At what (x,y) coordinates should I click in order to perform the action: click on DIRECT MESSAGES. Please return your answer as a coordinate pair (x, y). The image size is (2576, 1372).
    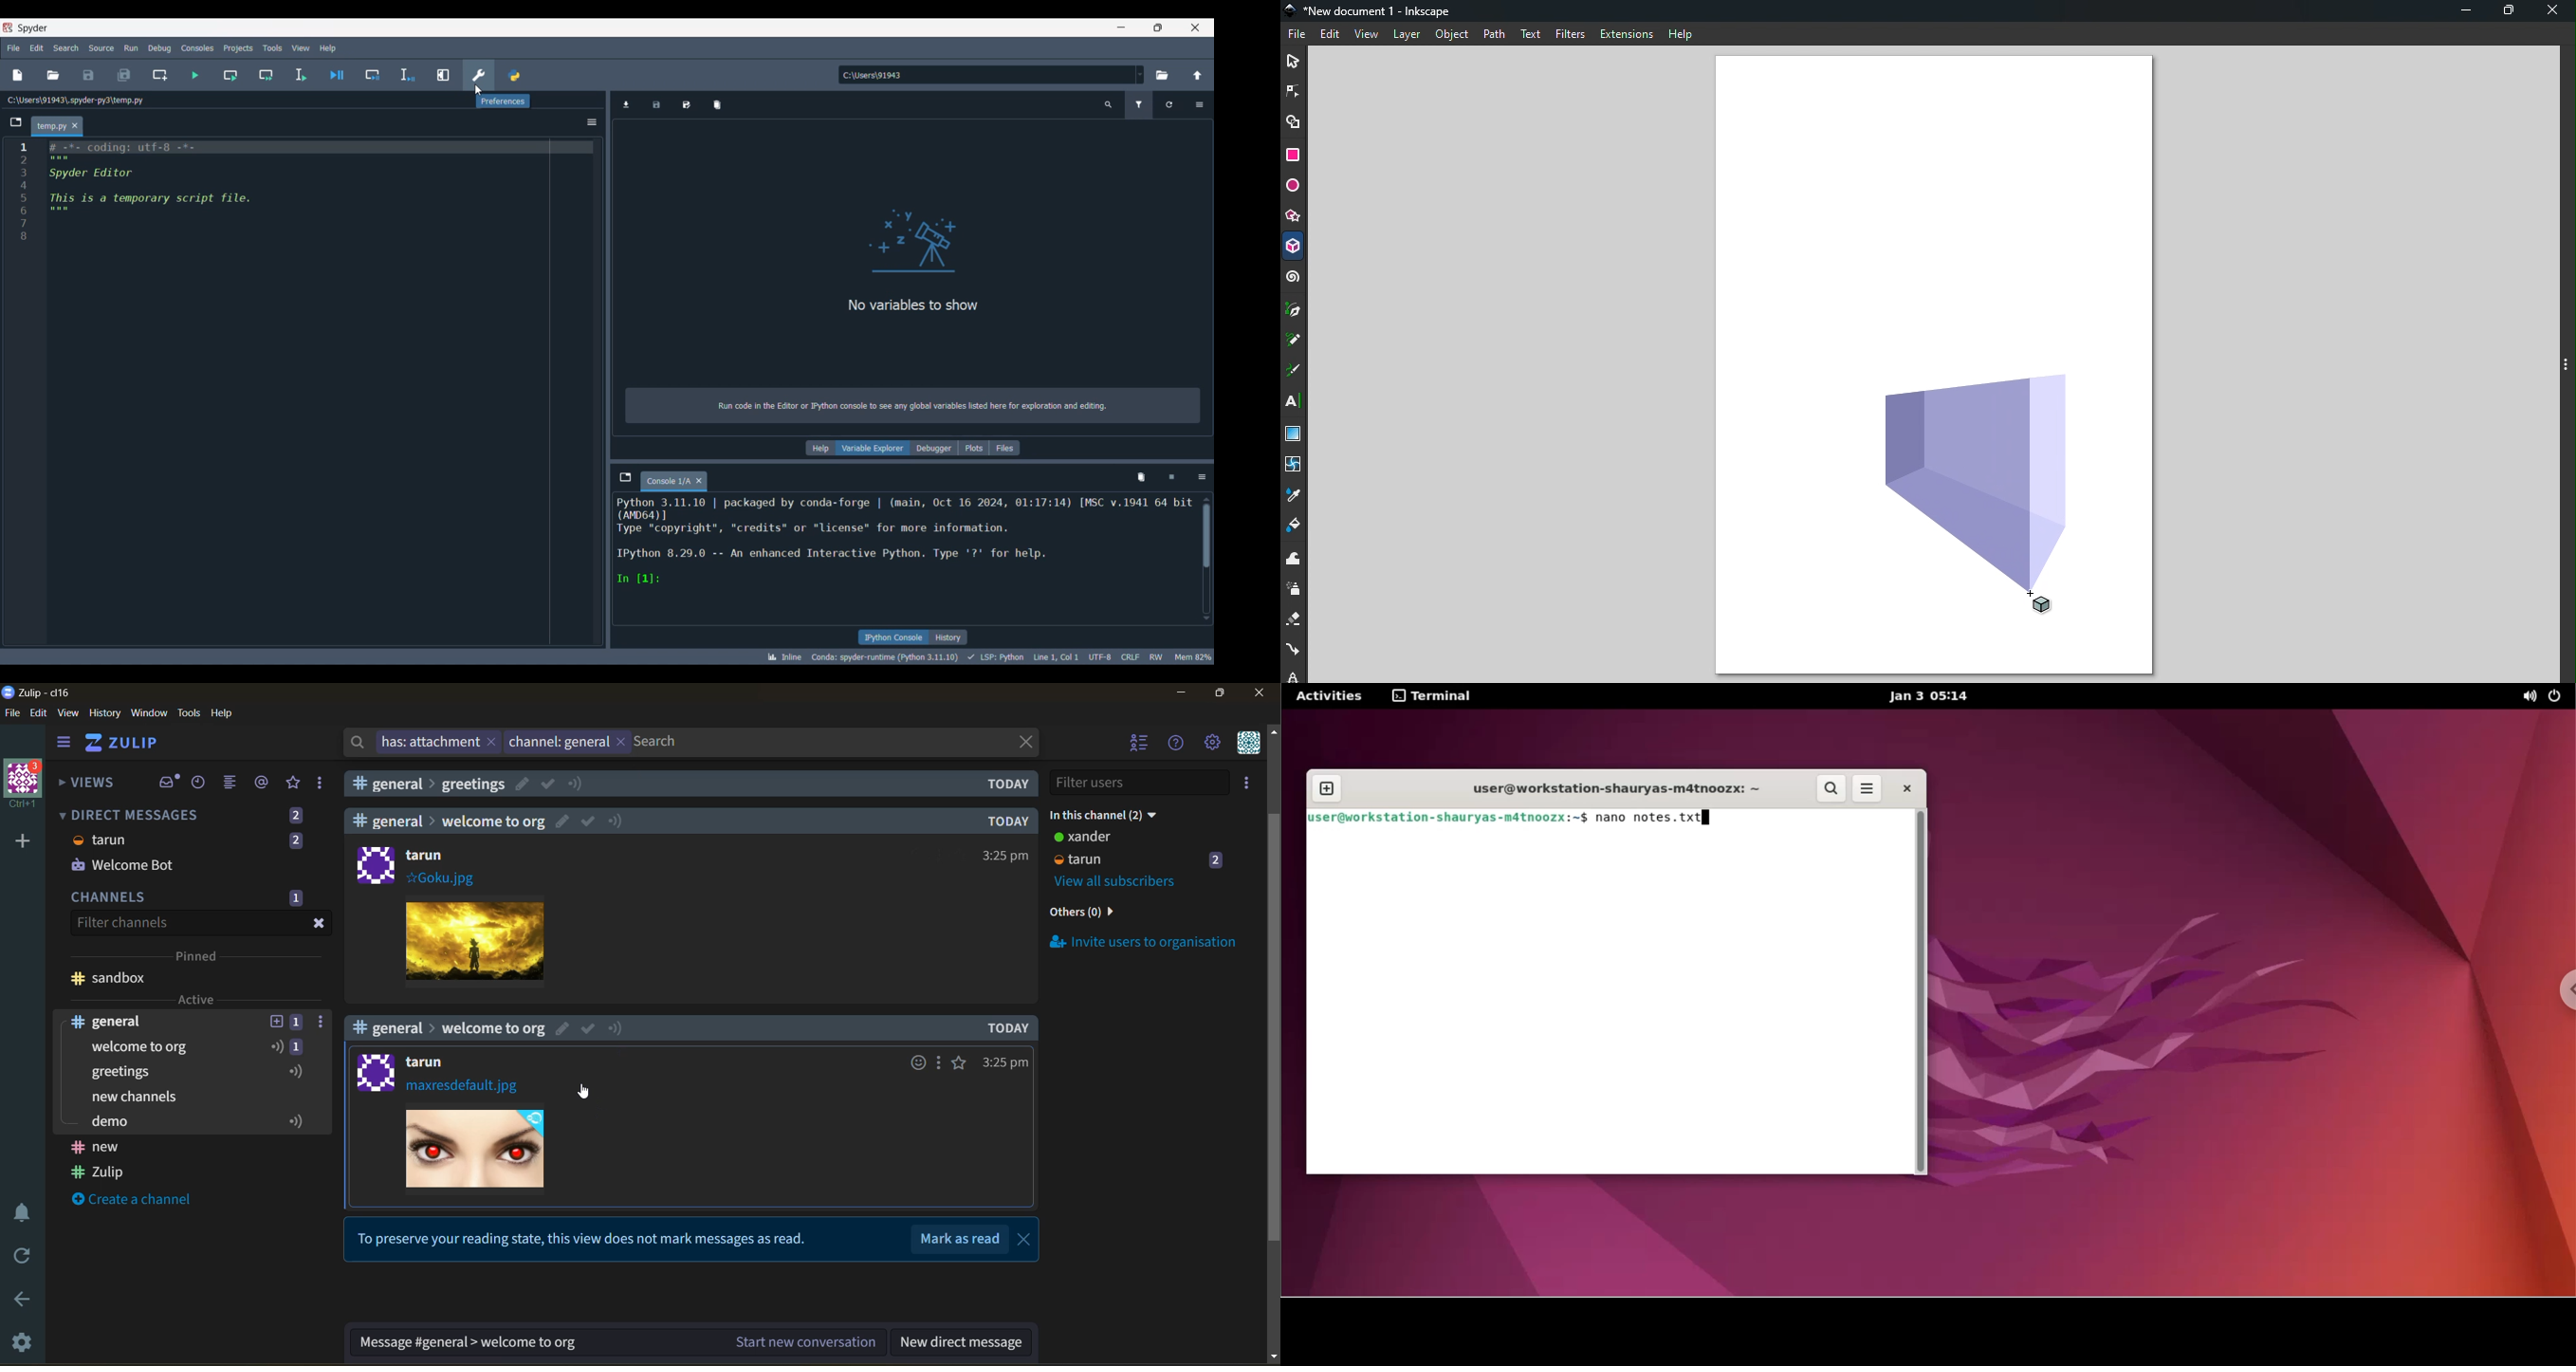
    Looking at the image, I should click on (128, 815).